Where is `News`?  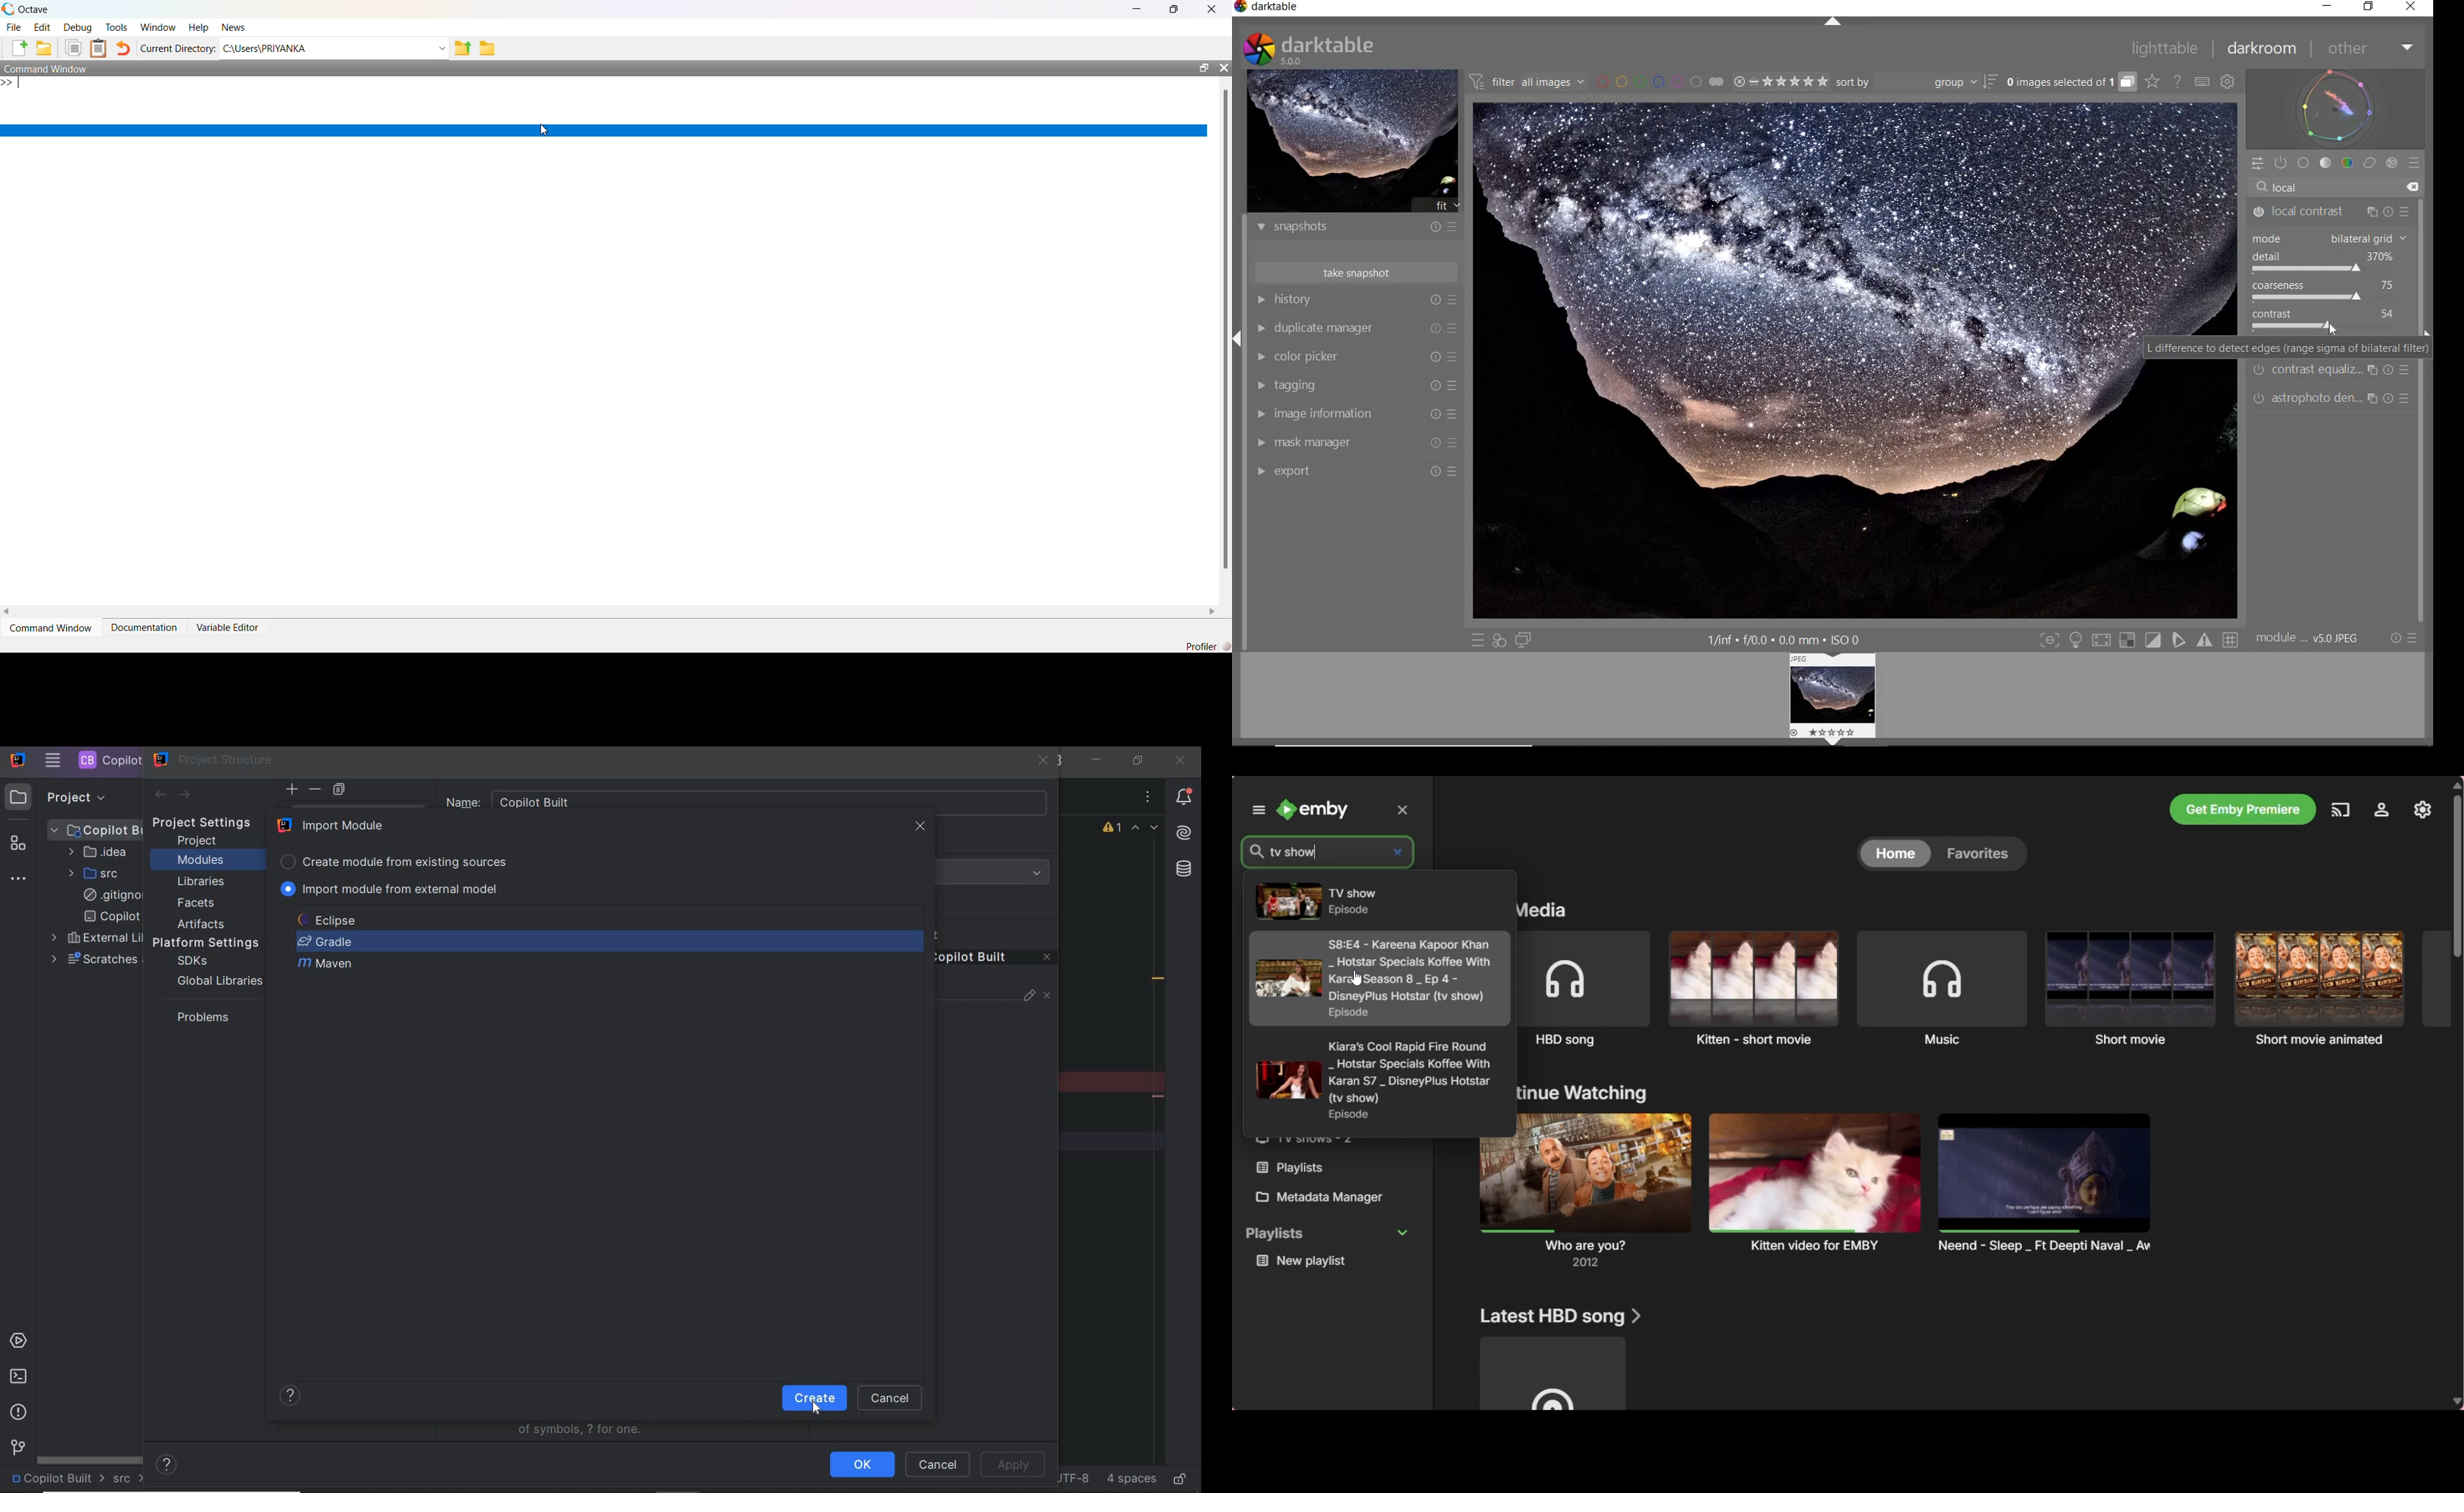 News is located at coordinates (235, 27).